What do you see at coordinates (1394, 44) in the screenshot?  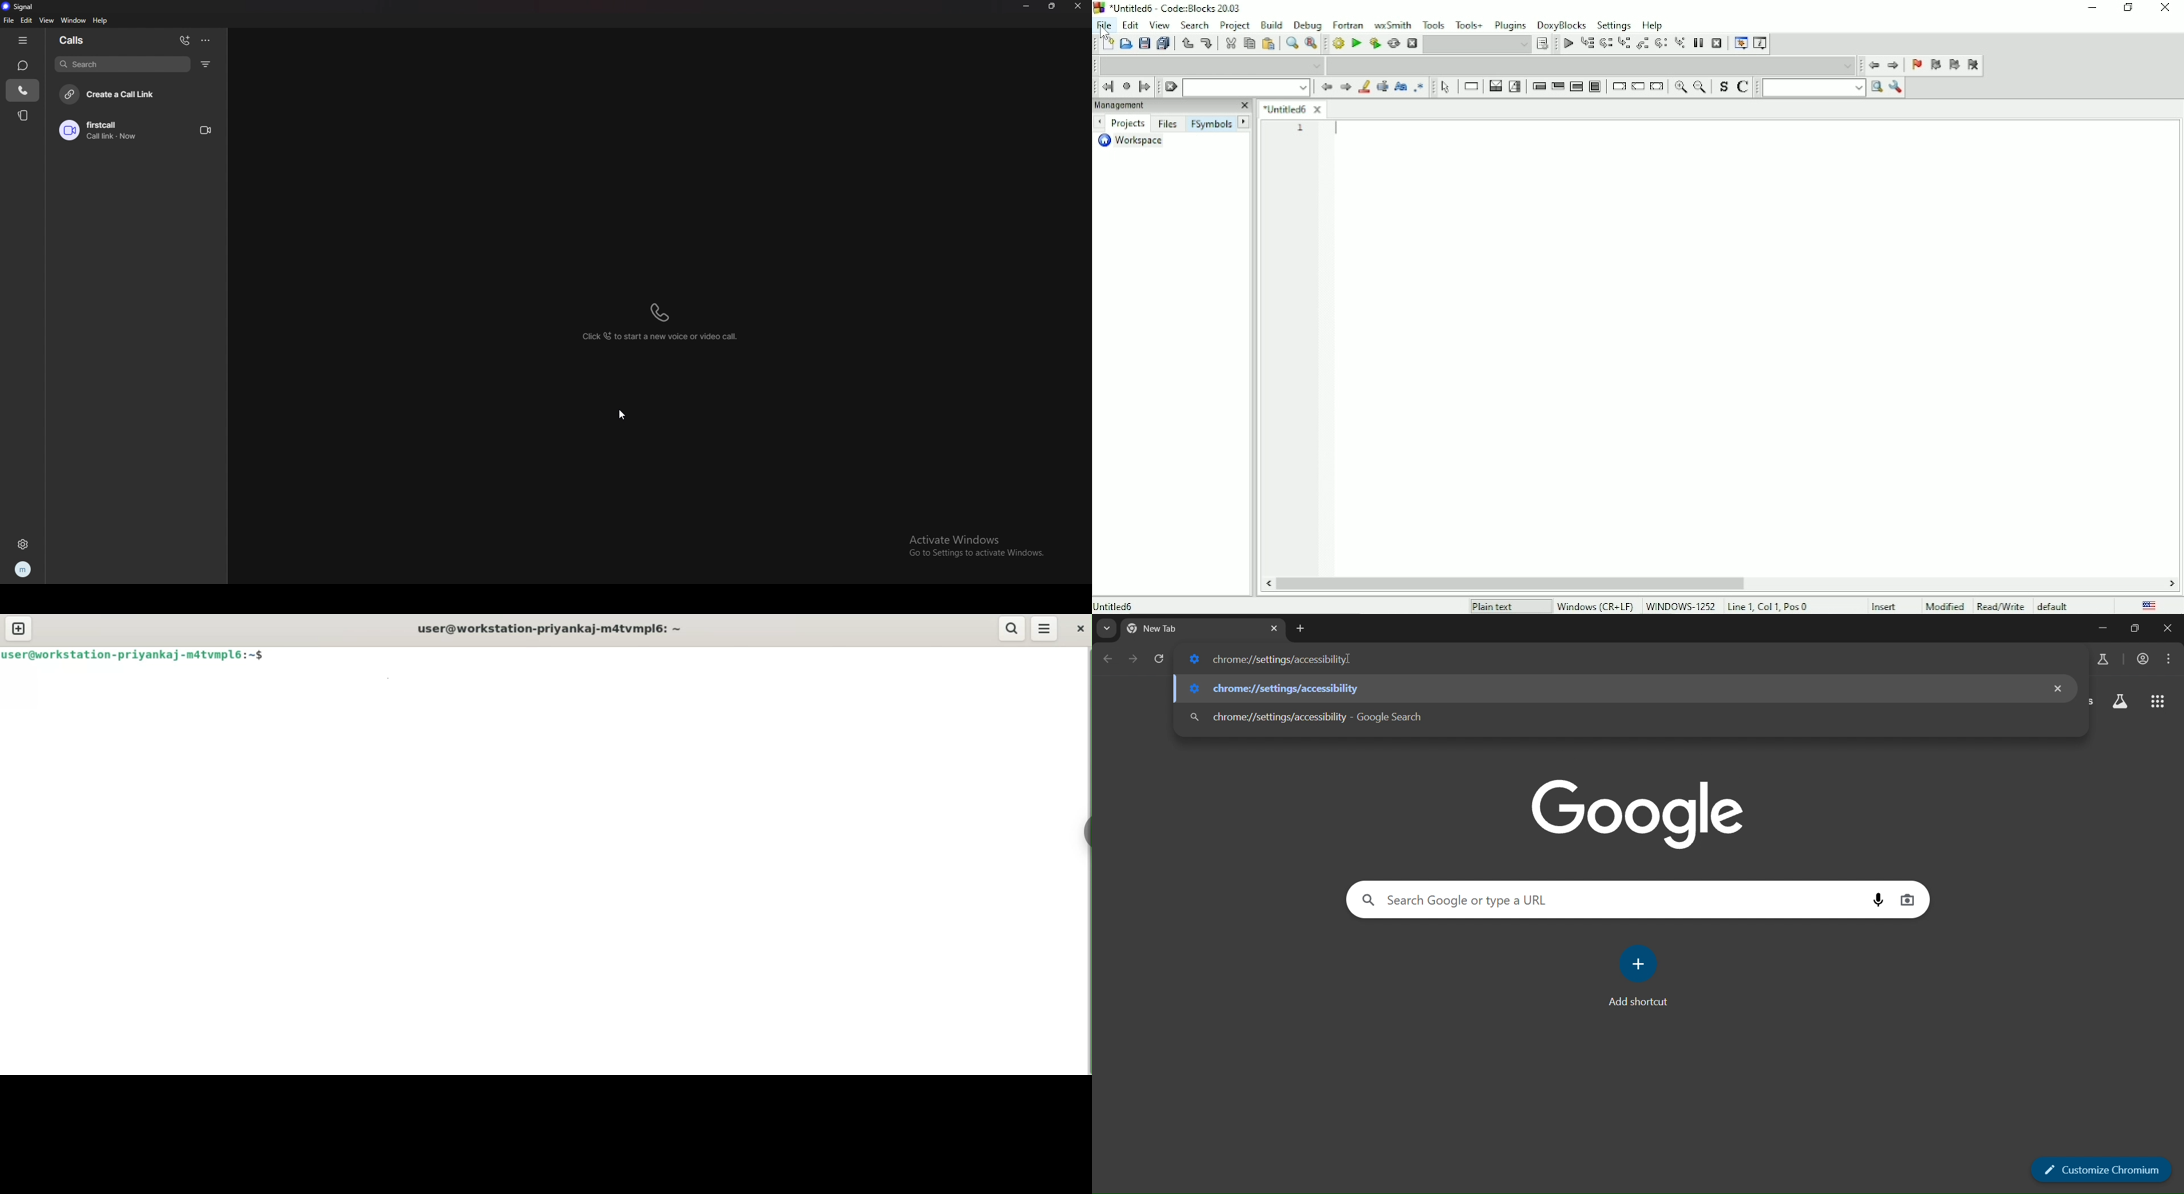 I see `Rebuild` at bounding box center [1394, 44].